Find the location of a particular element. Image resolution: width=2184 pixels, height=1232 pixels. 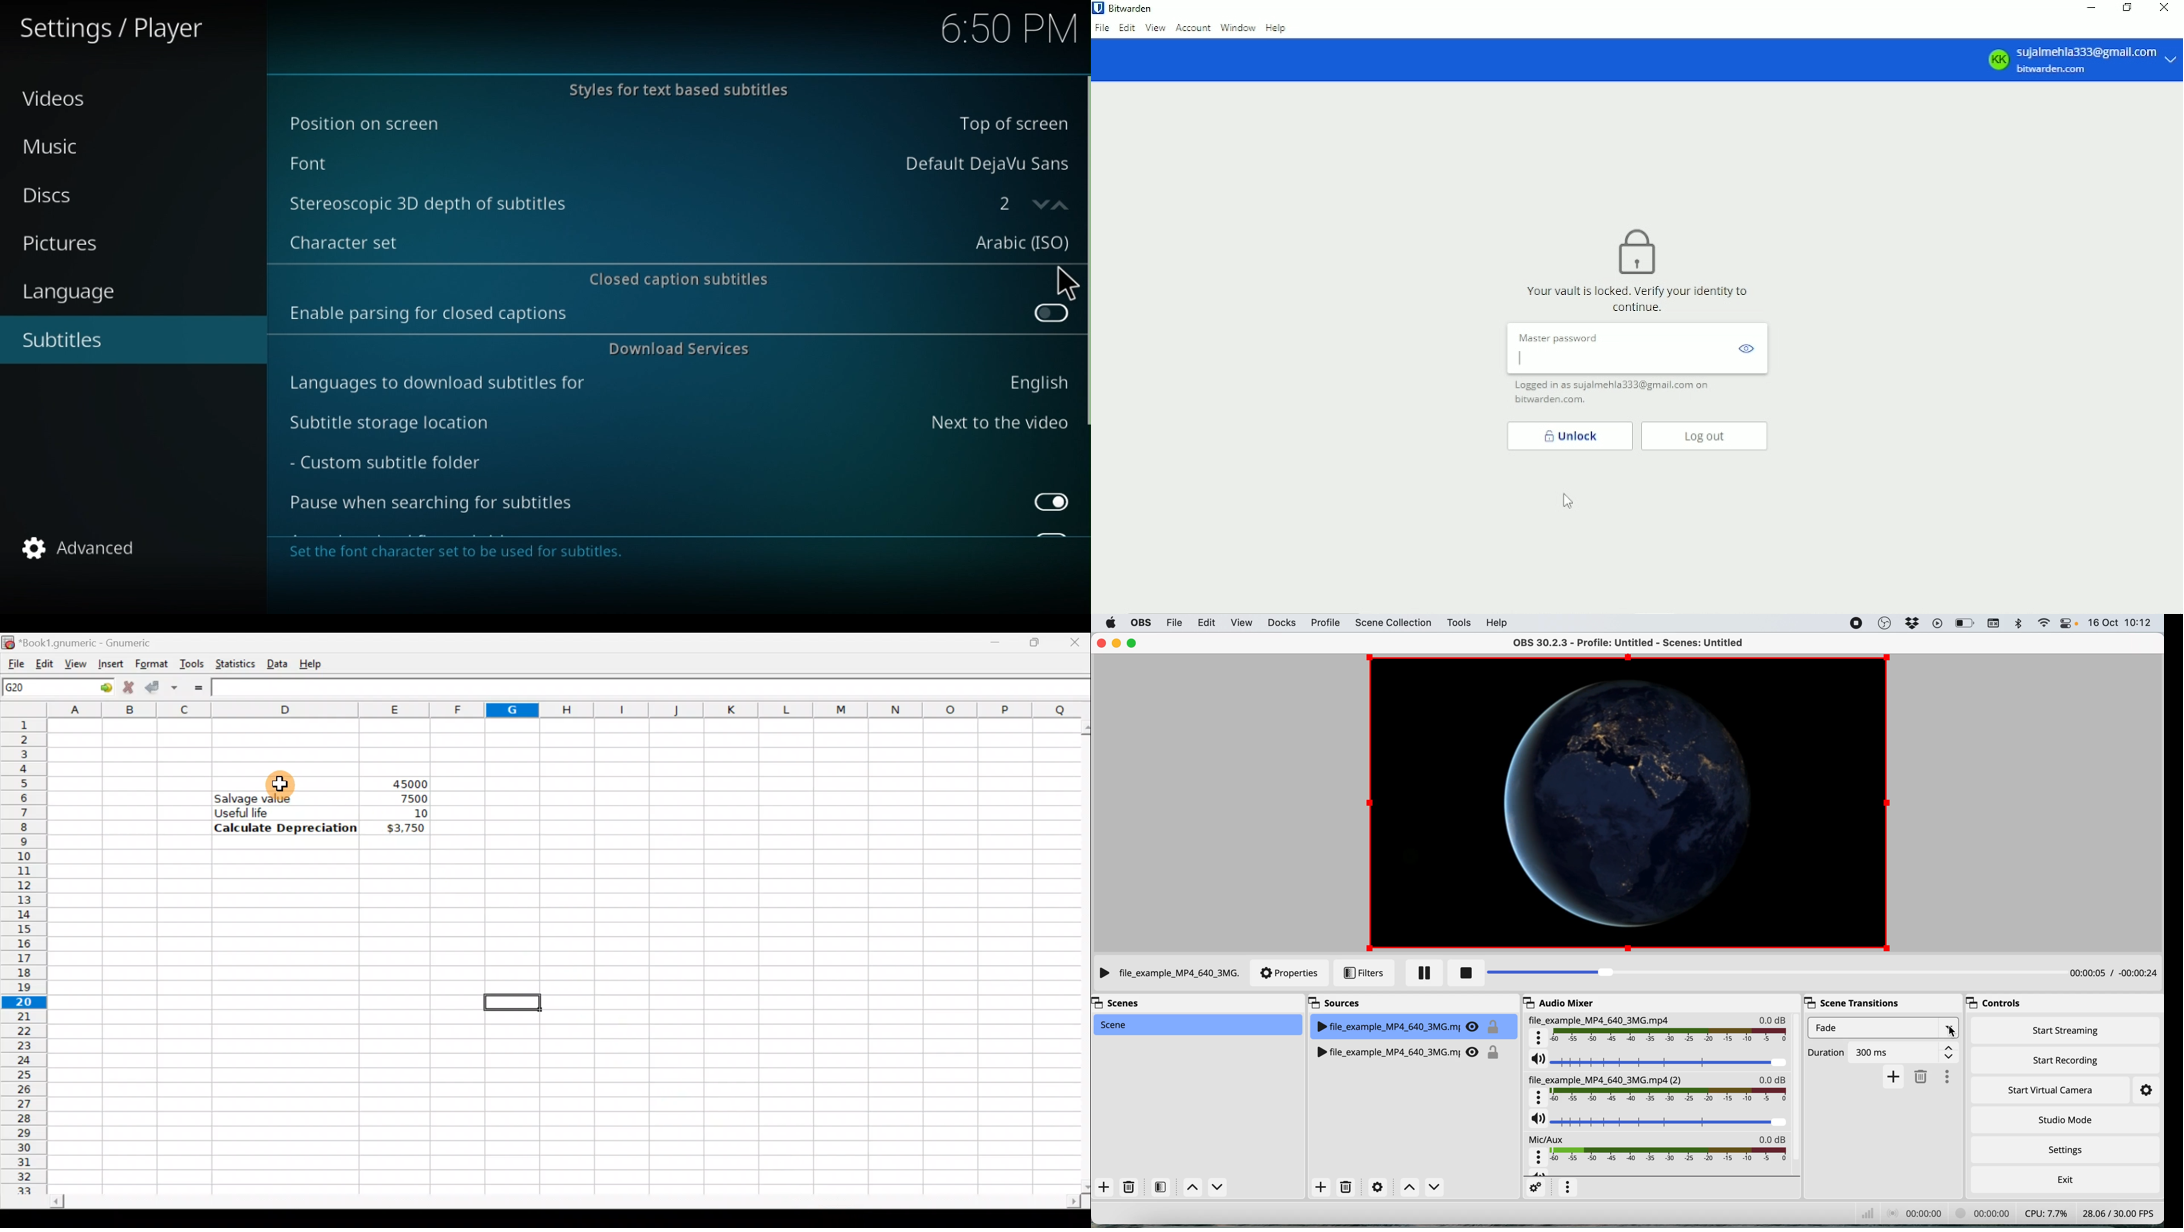

Language is located at coordinates (62, 291).